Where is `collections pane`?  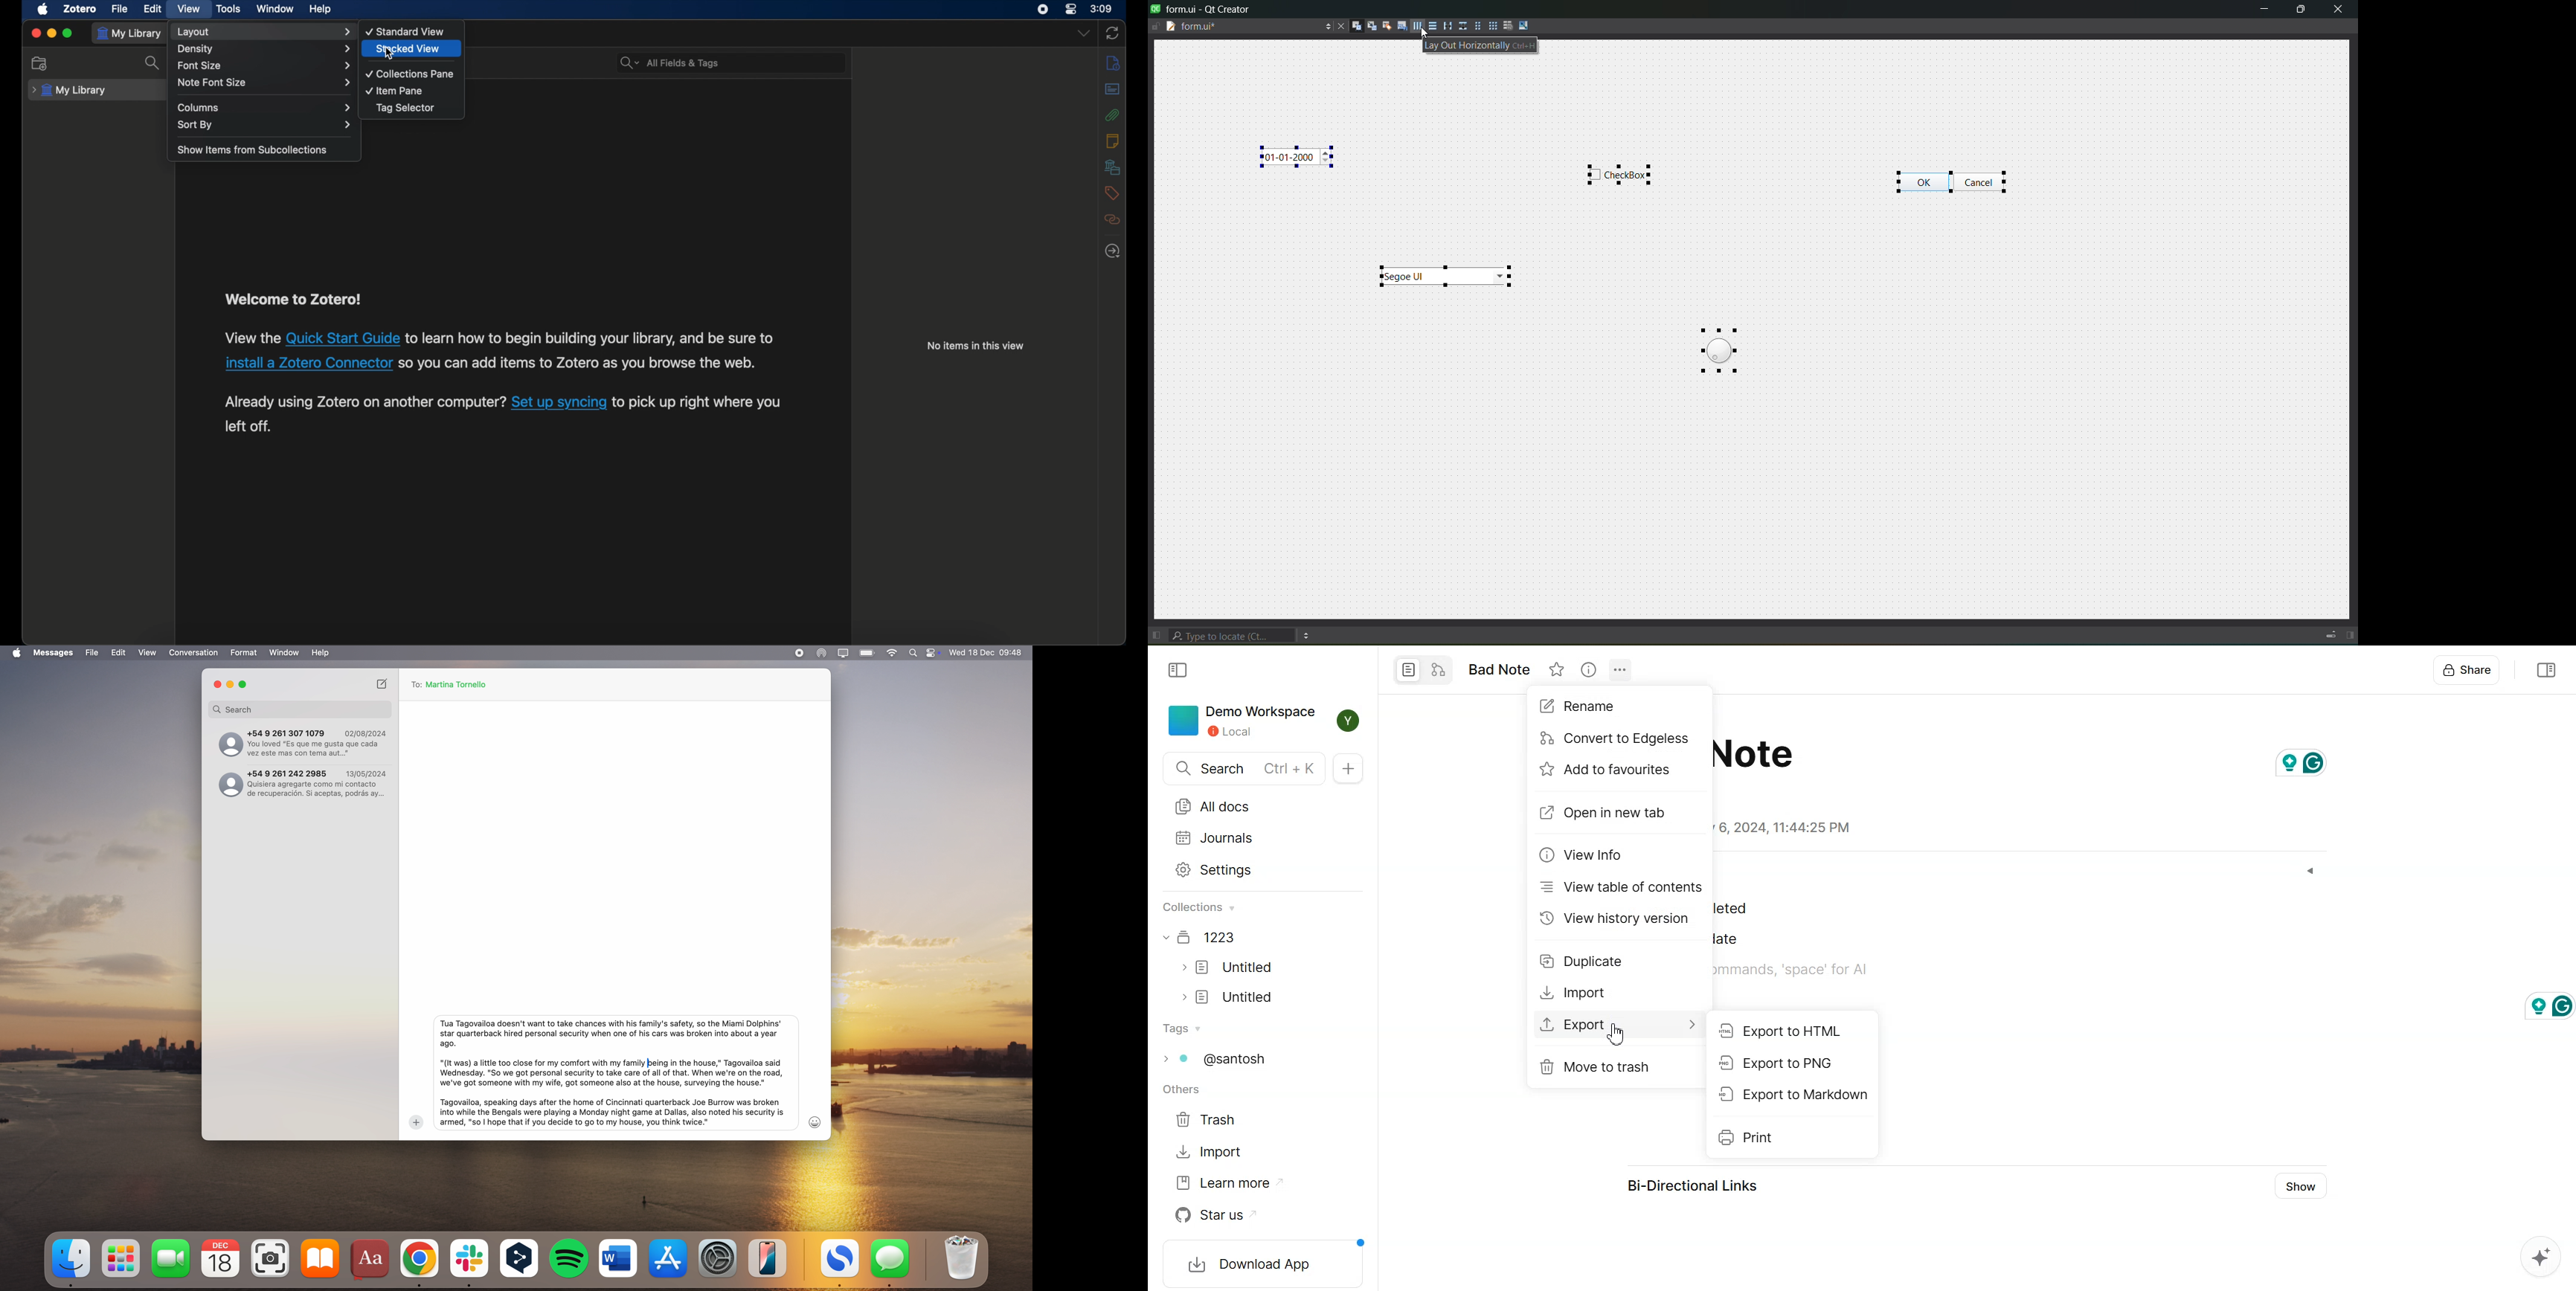
collections pane is located at coordinates (409, 74).